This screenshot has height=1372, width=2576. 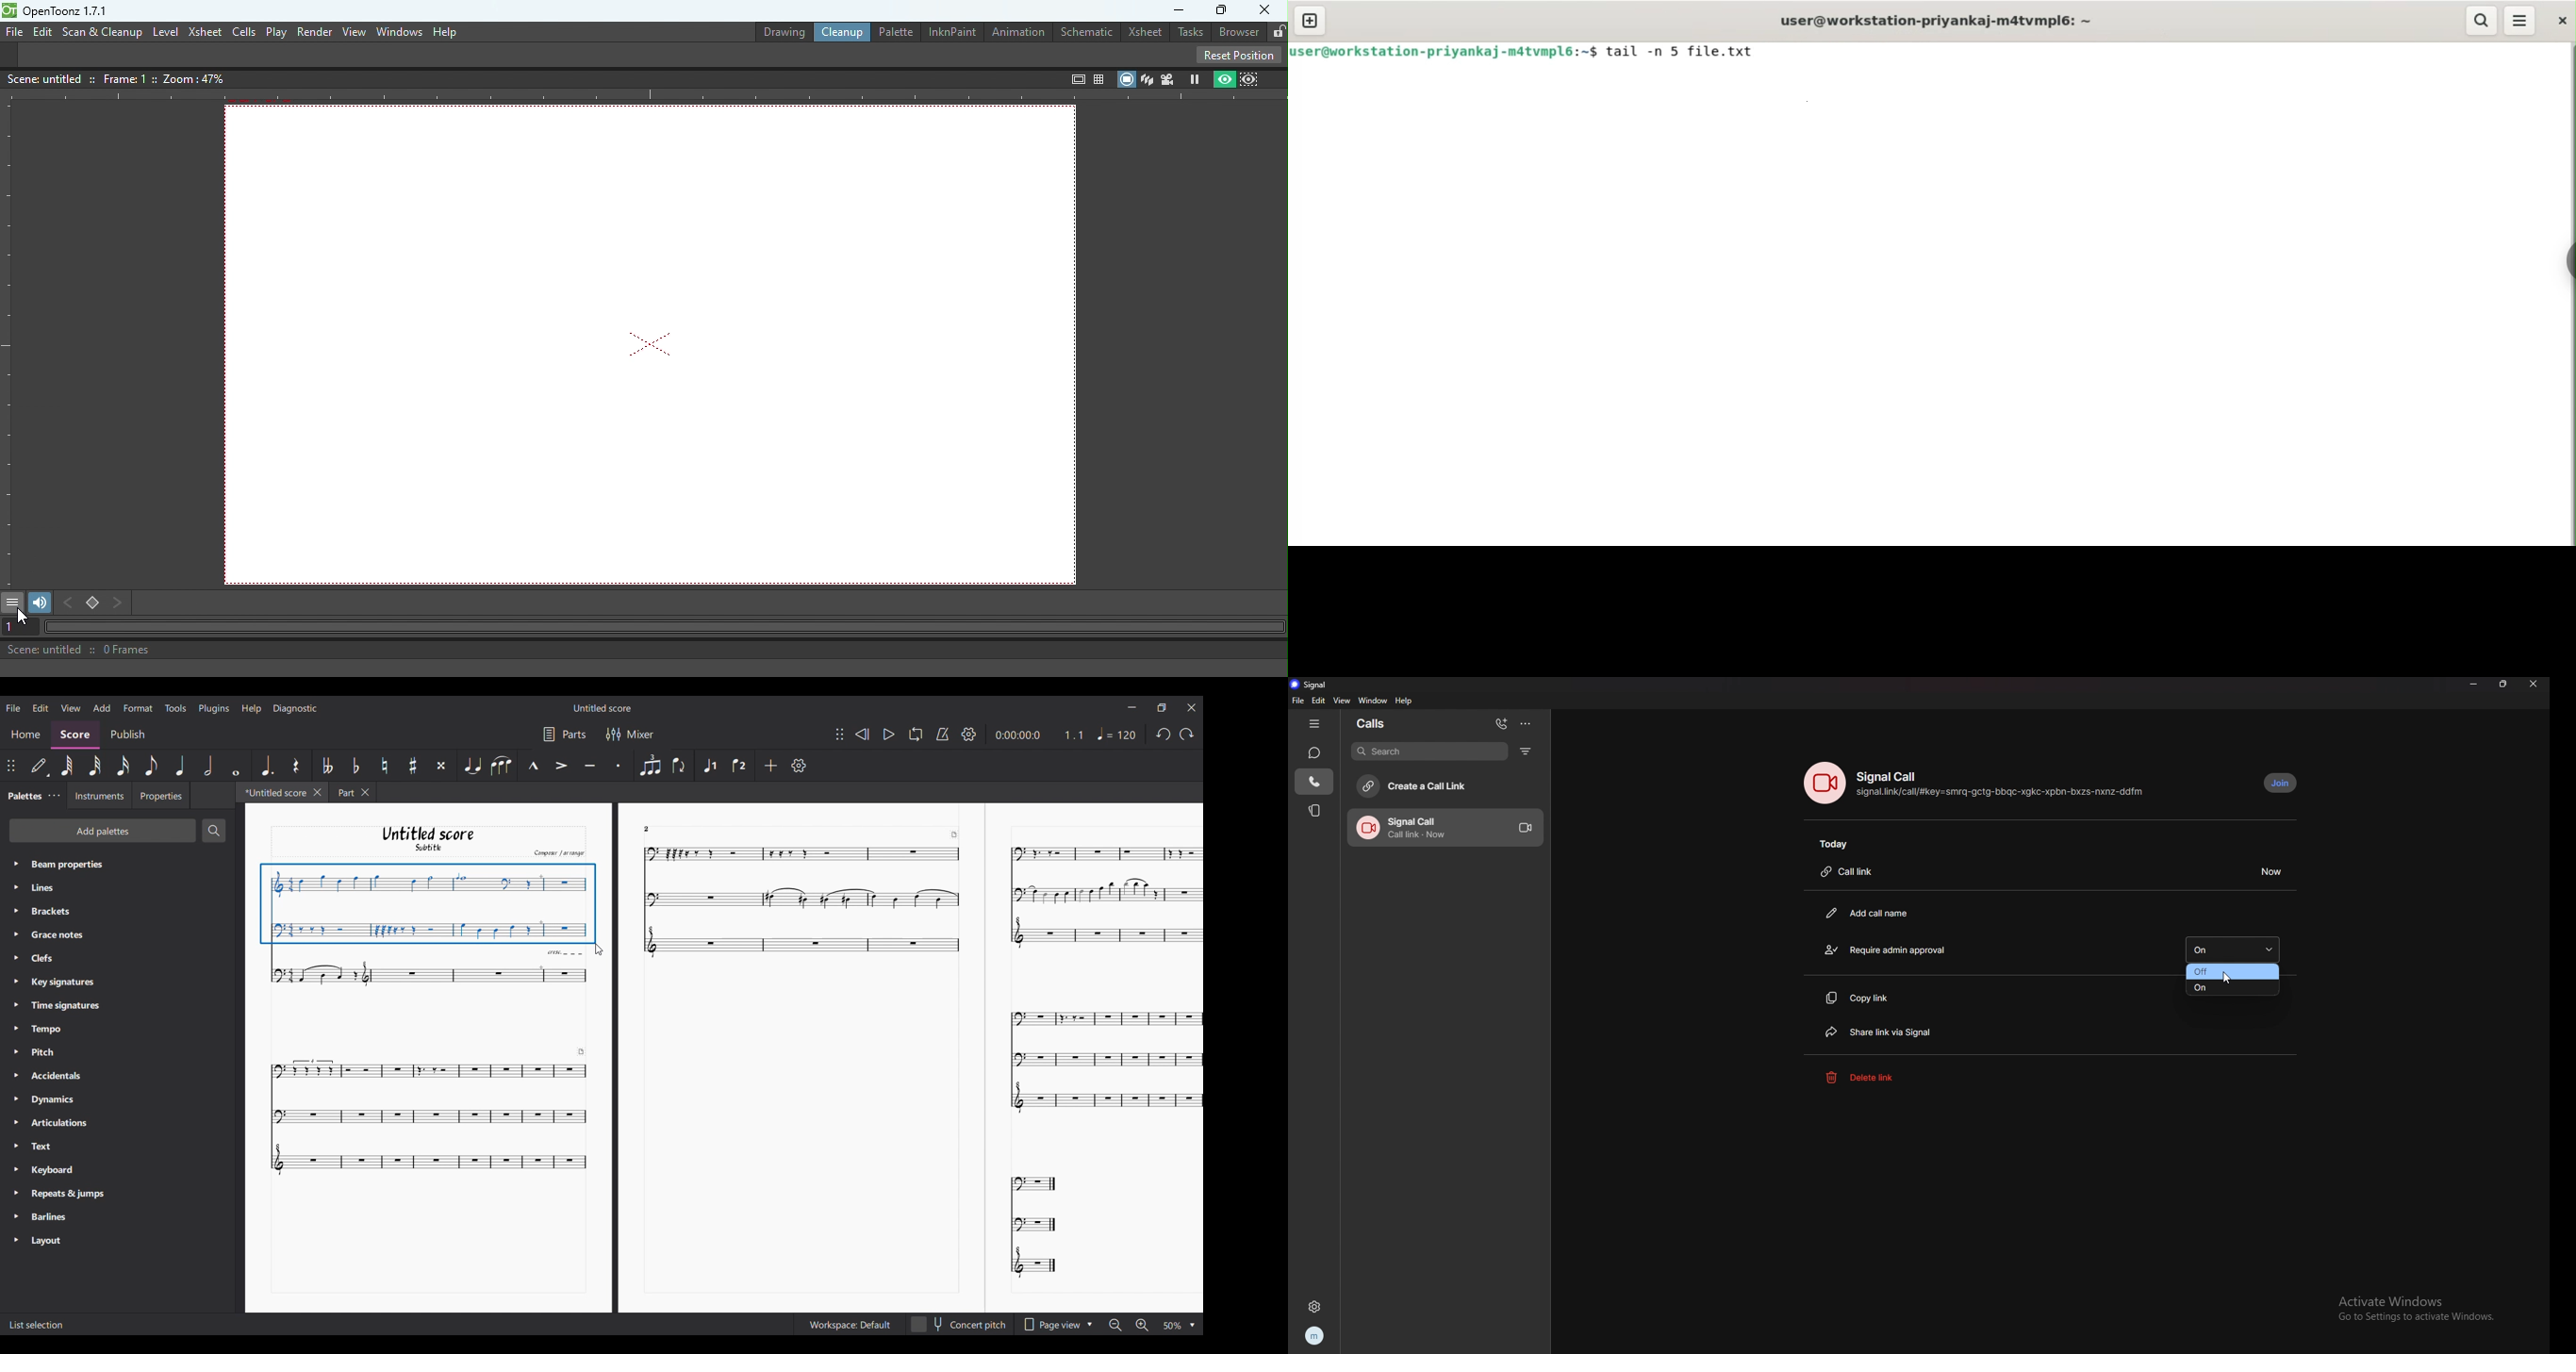 I want to click on Scan & Cleanup, so click(x=103, y=33).